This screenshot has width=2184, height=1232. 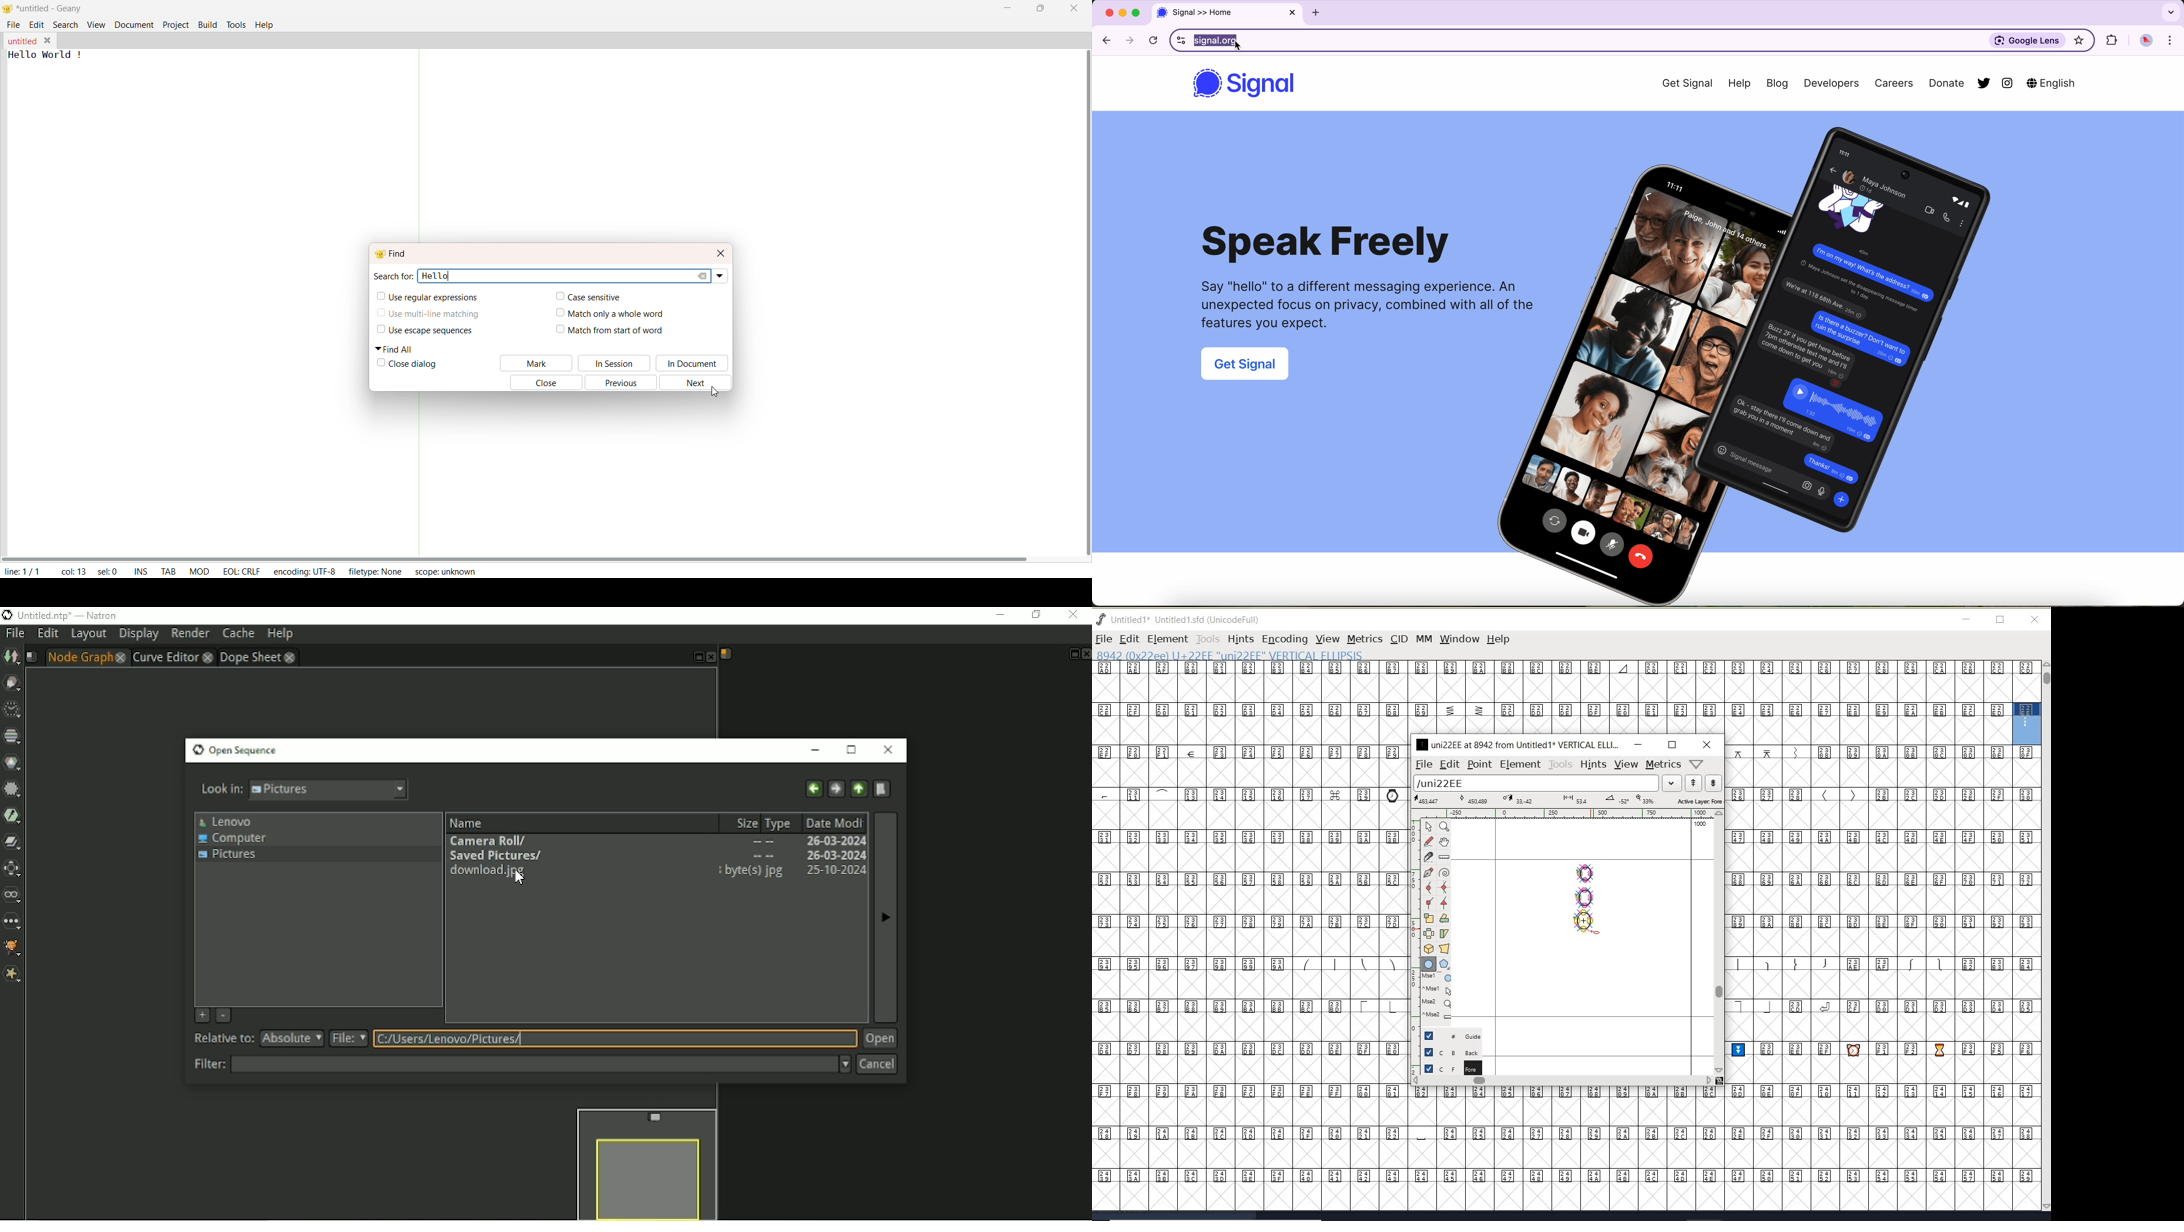 What do you see at coordinates (1121, 13) in the screenshot?
I see `screen buttons` at bounding box center [1121, 13].